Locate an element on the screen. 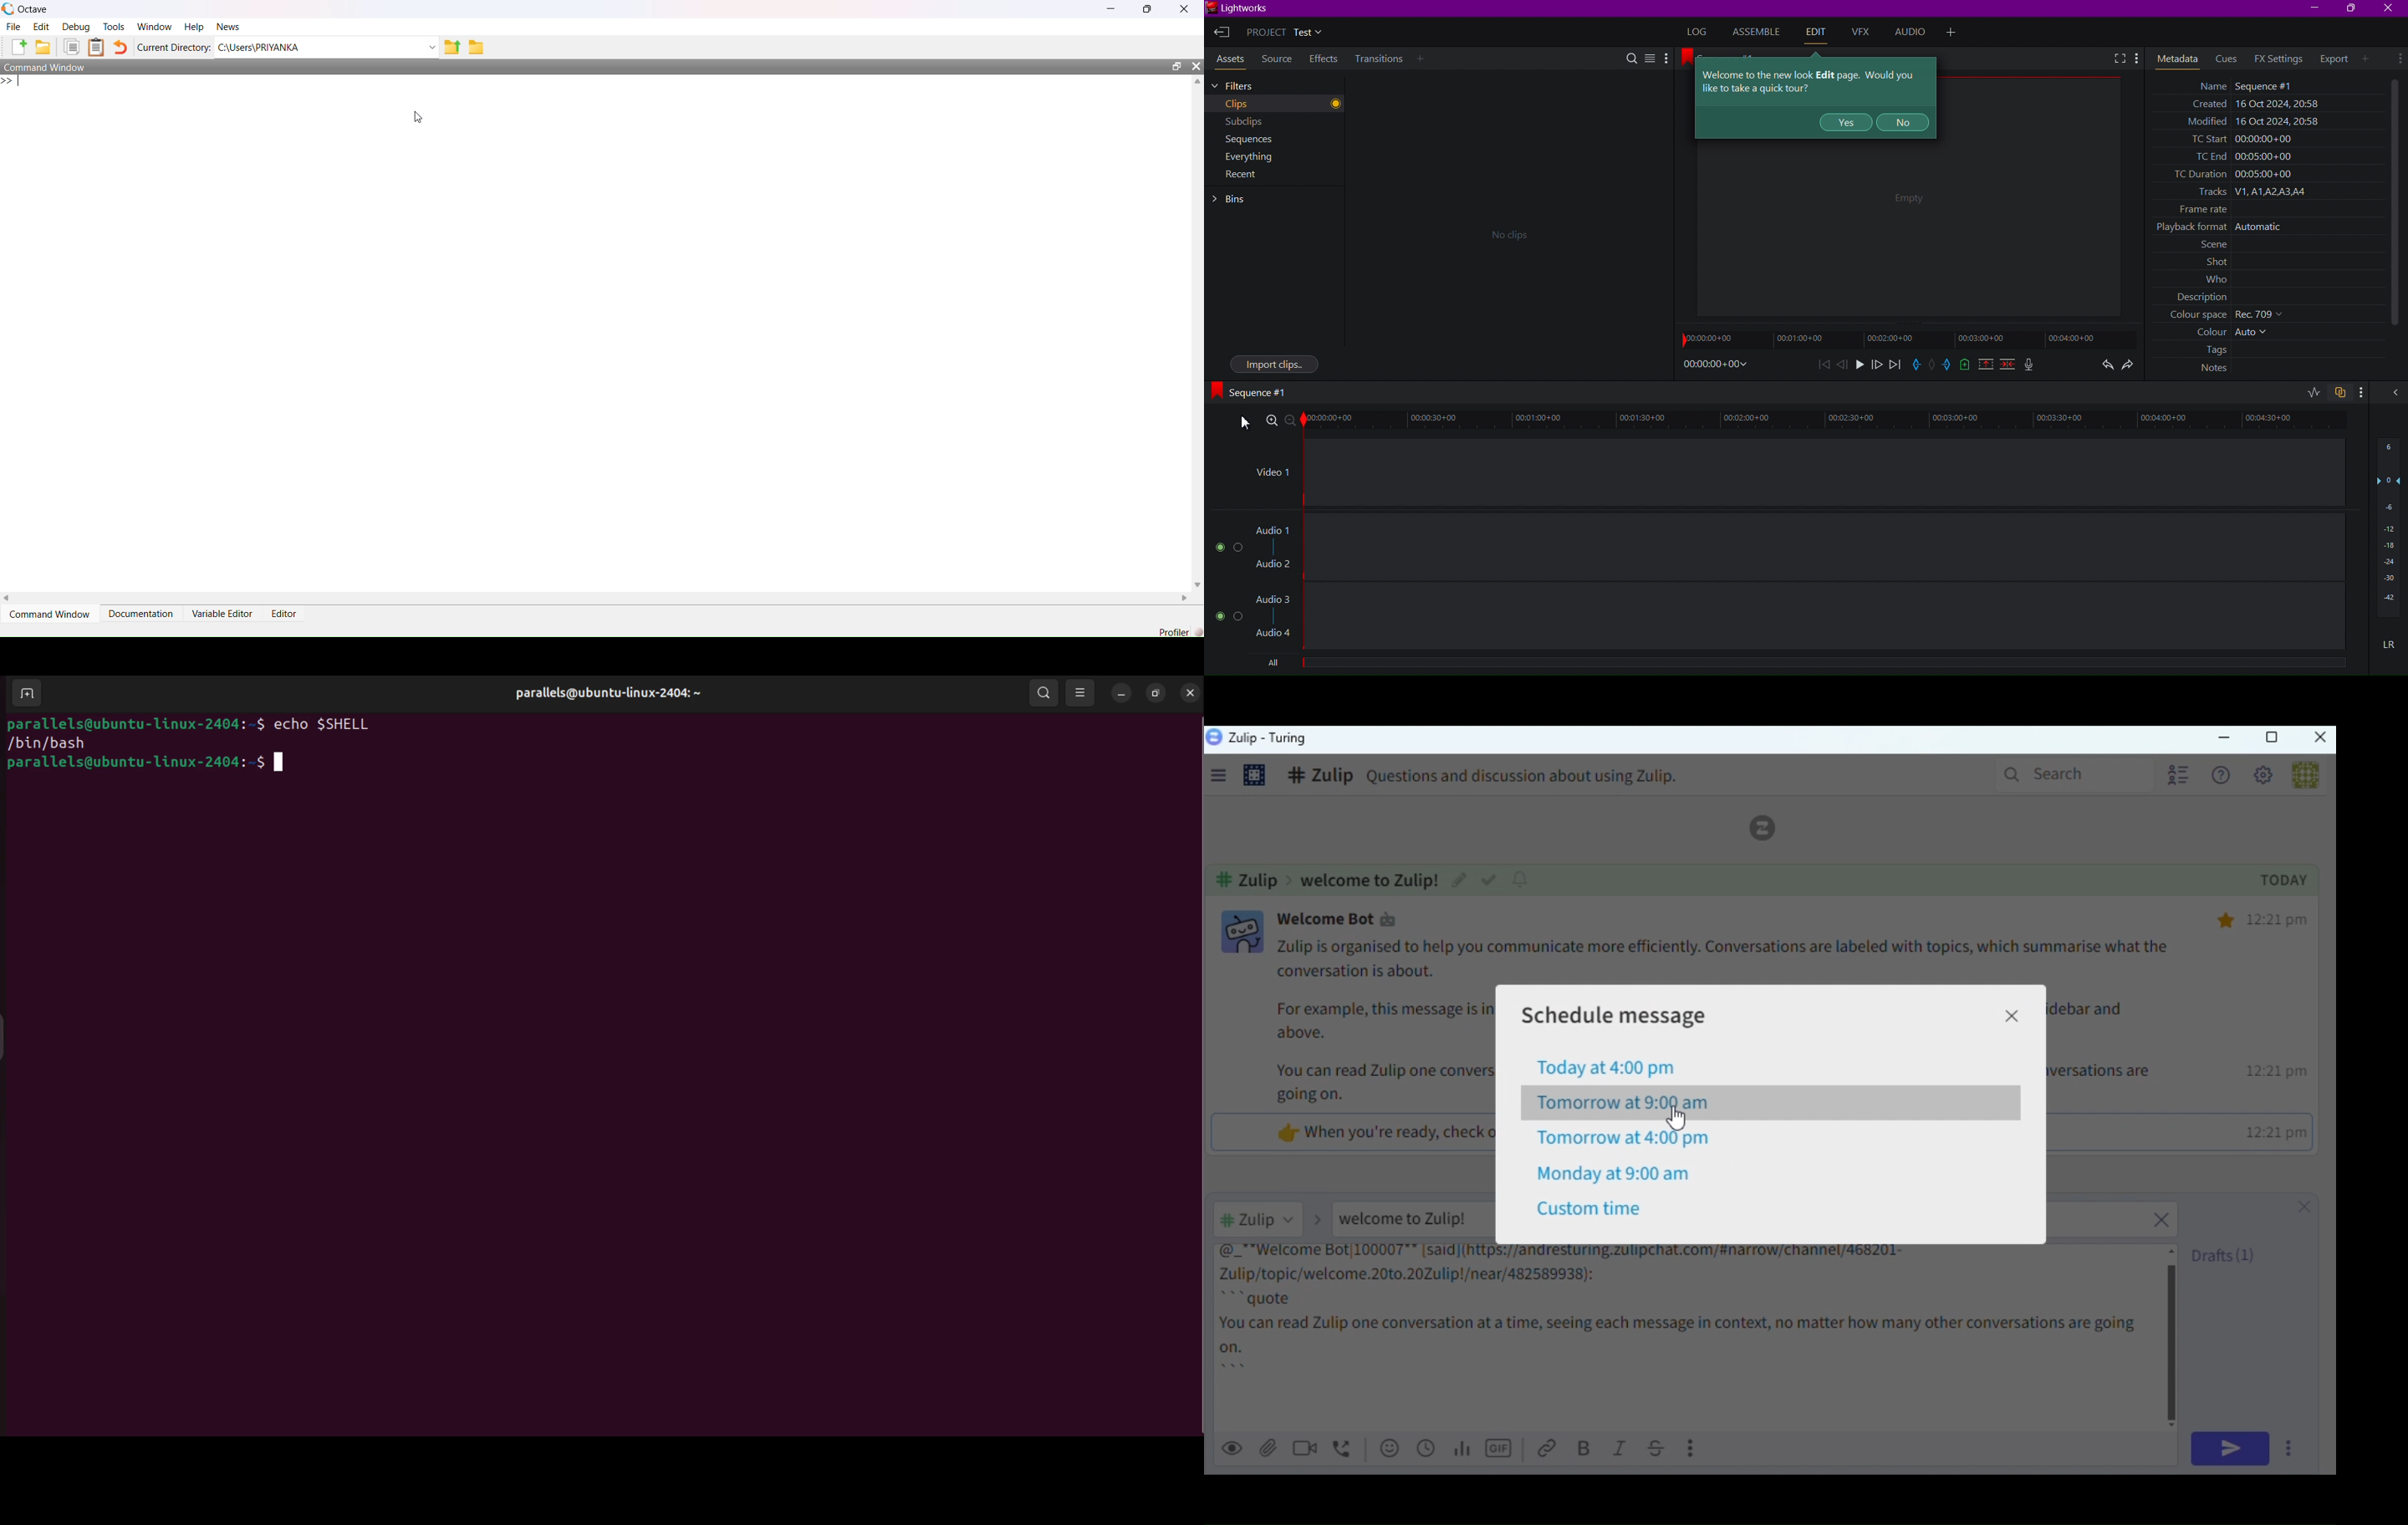 This screenshot has width=2408, height=1540. Options is located at coordinates (2292, 1450).